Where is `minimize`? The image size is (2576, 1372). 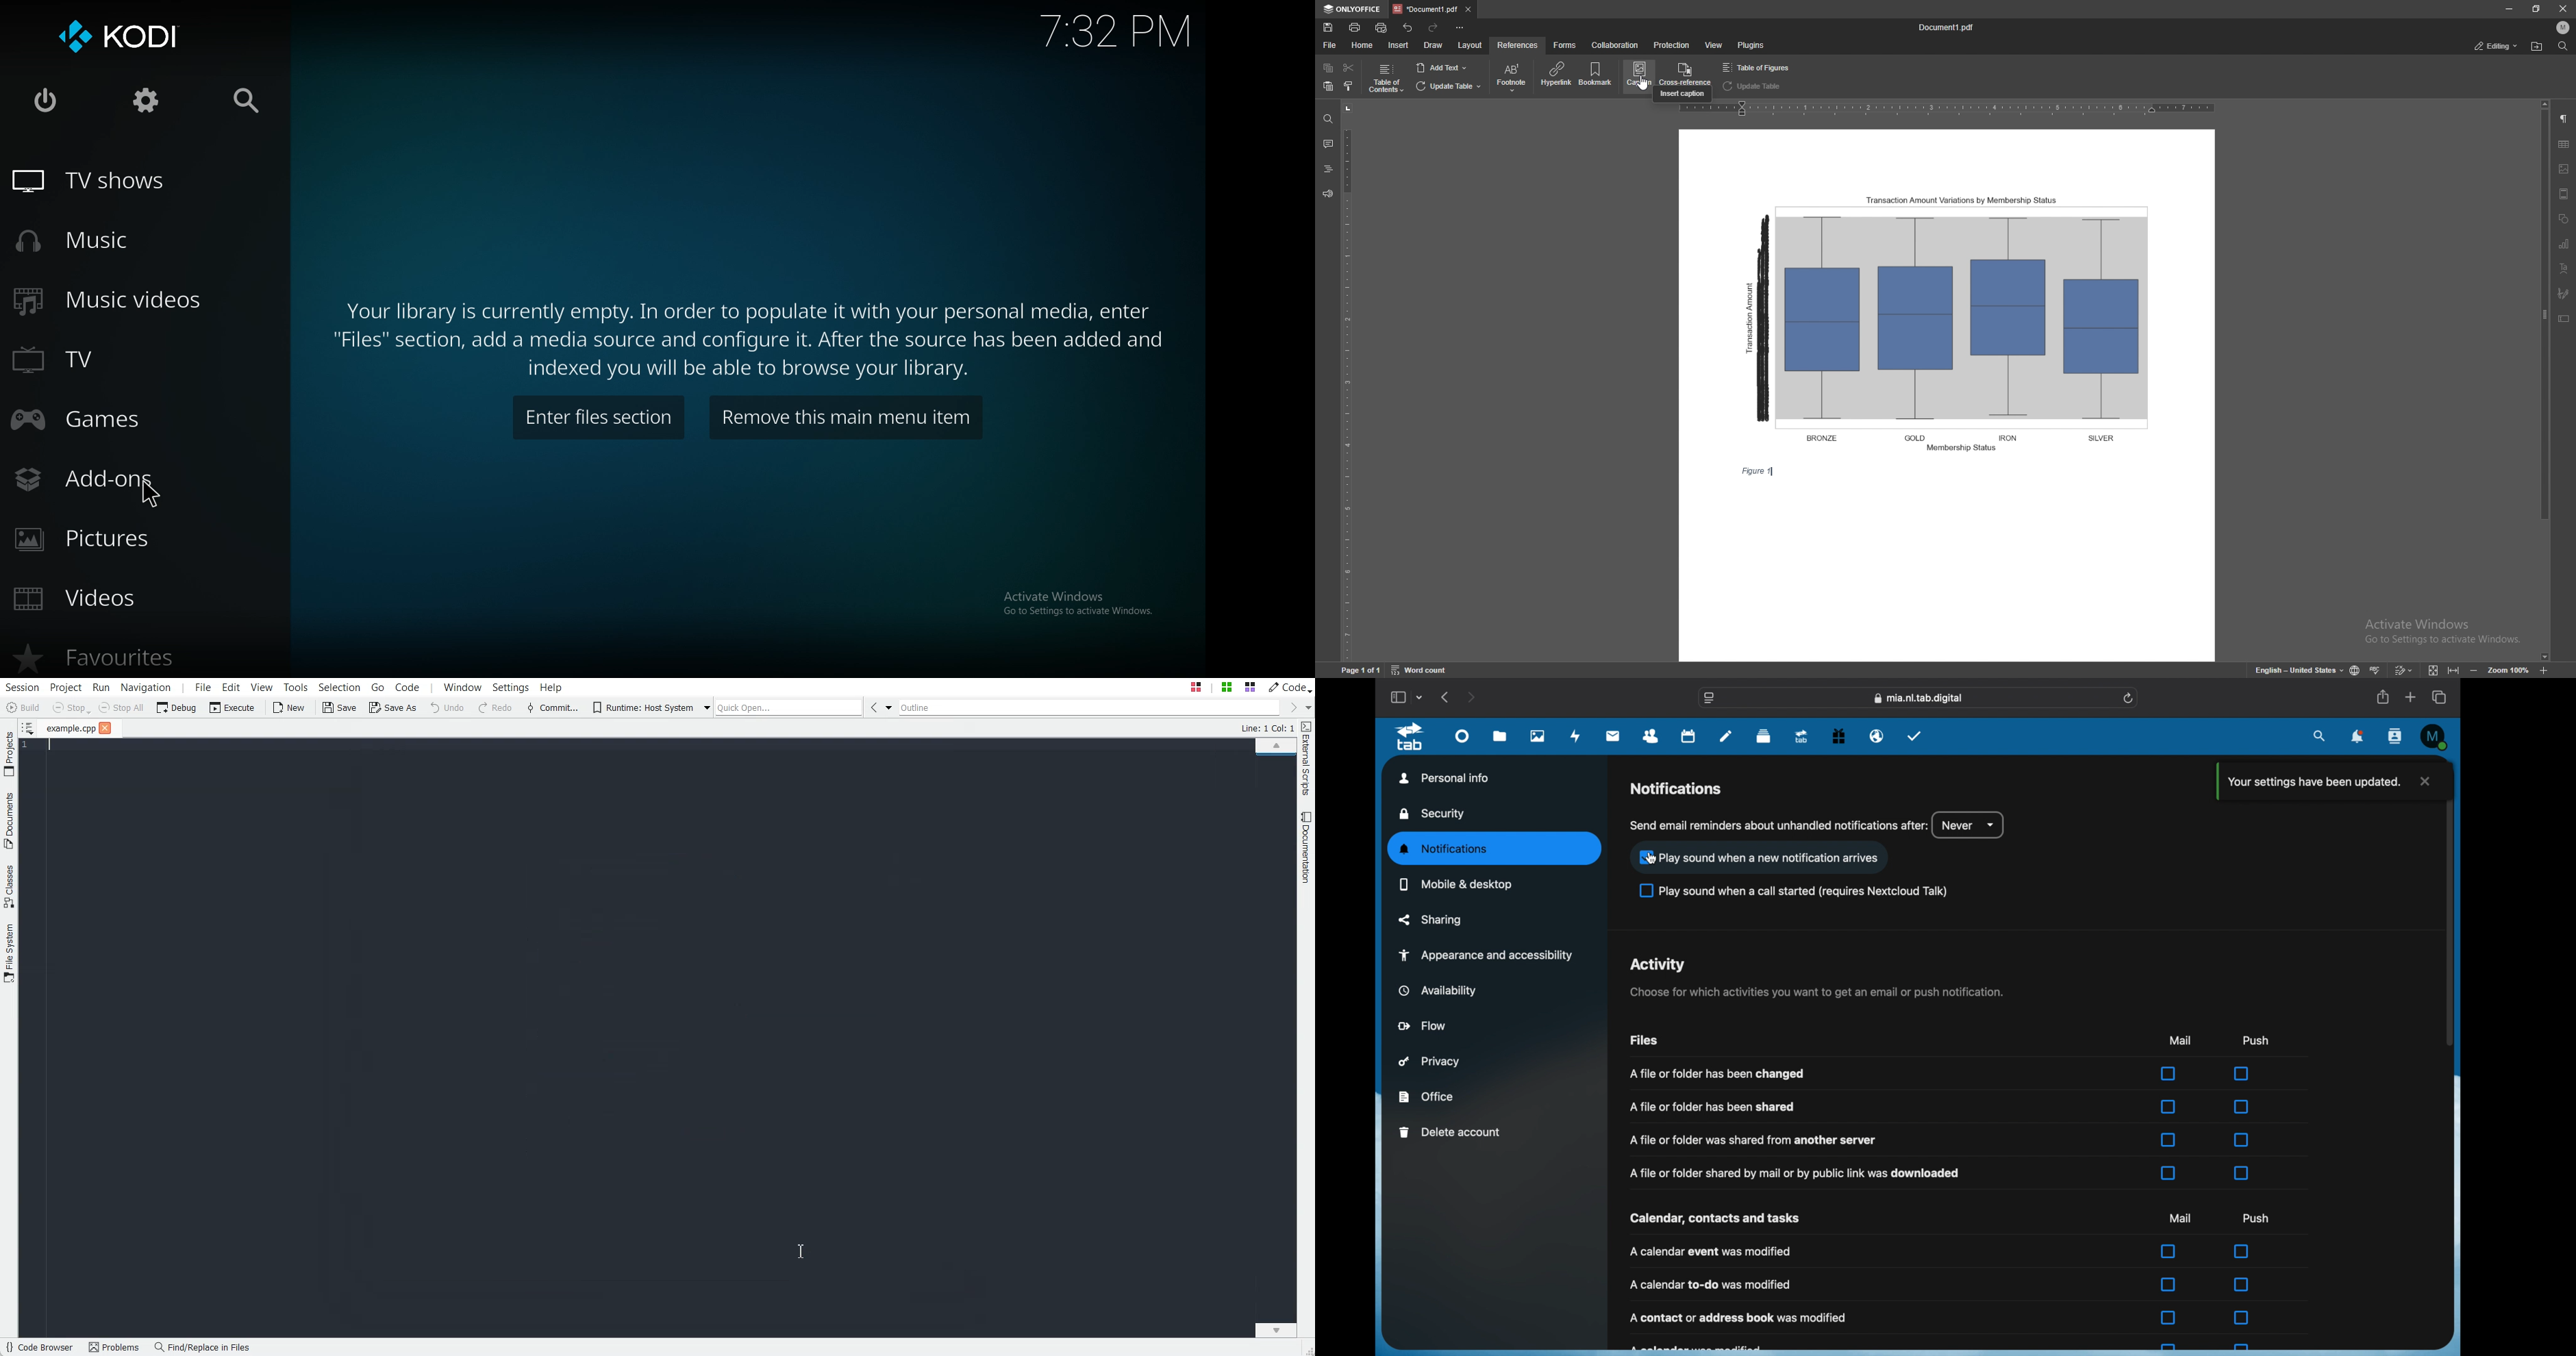 minimize is located at coordinates (2509, 9).